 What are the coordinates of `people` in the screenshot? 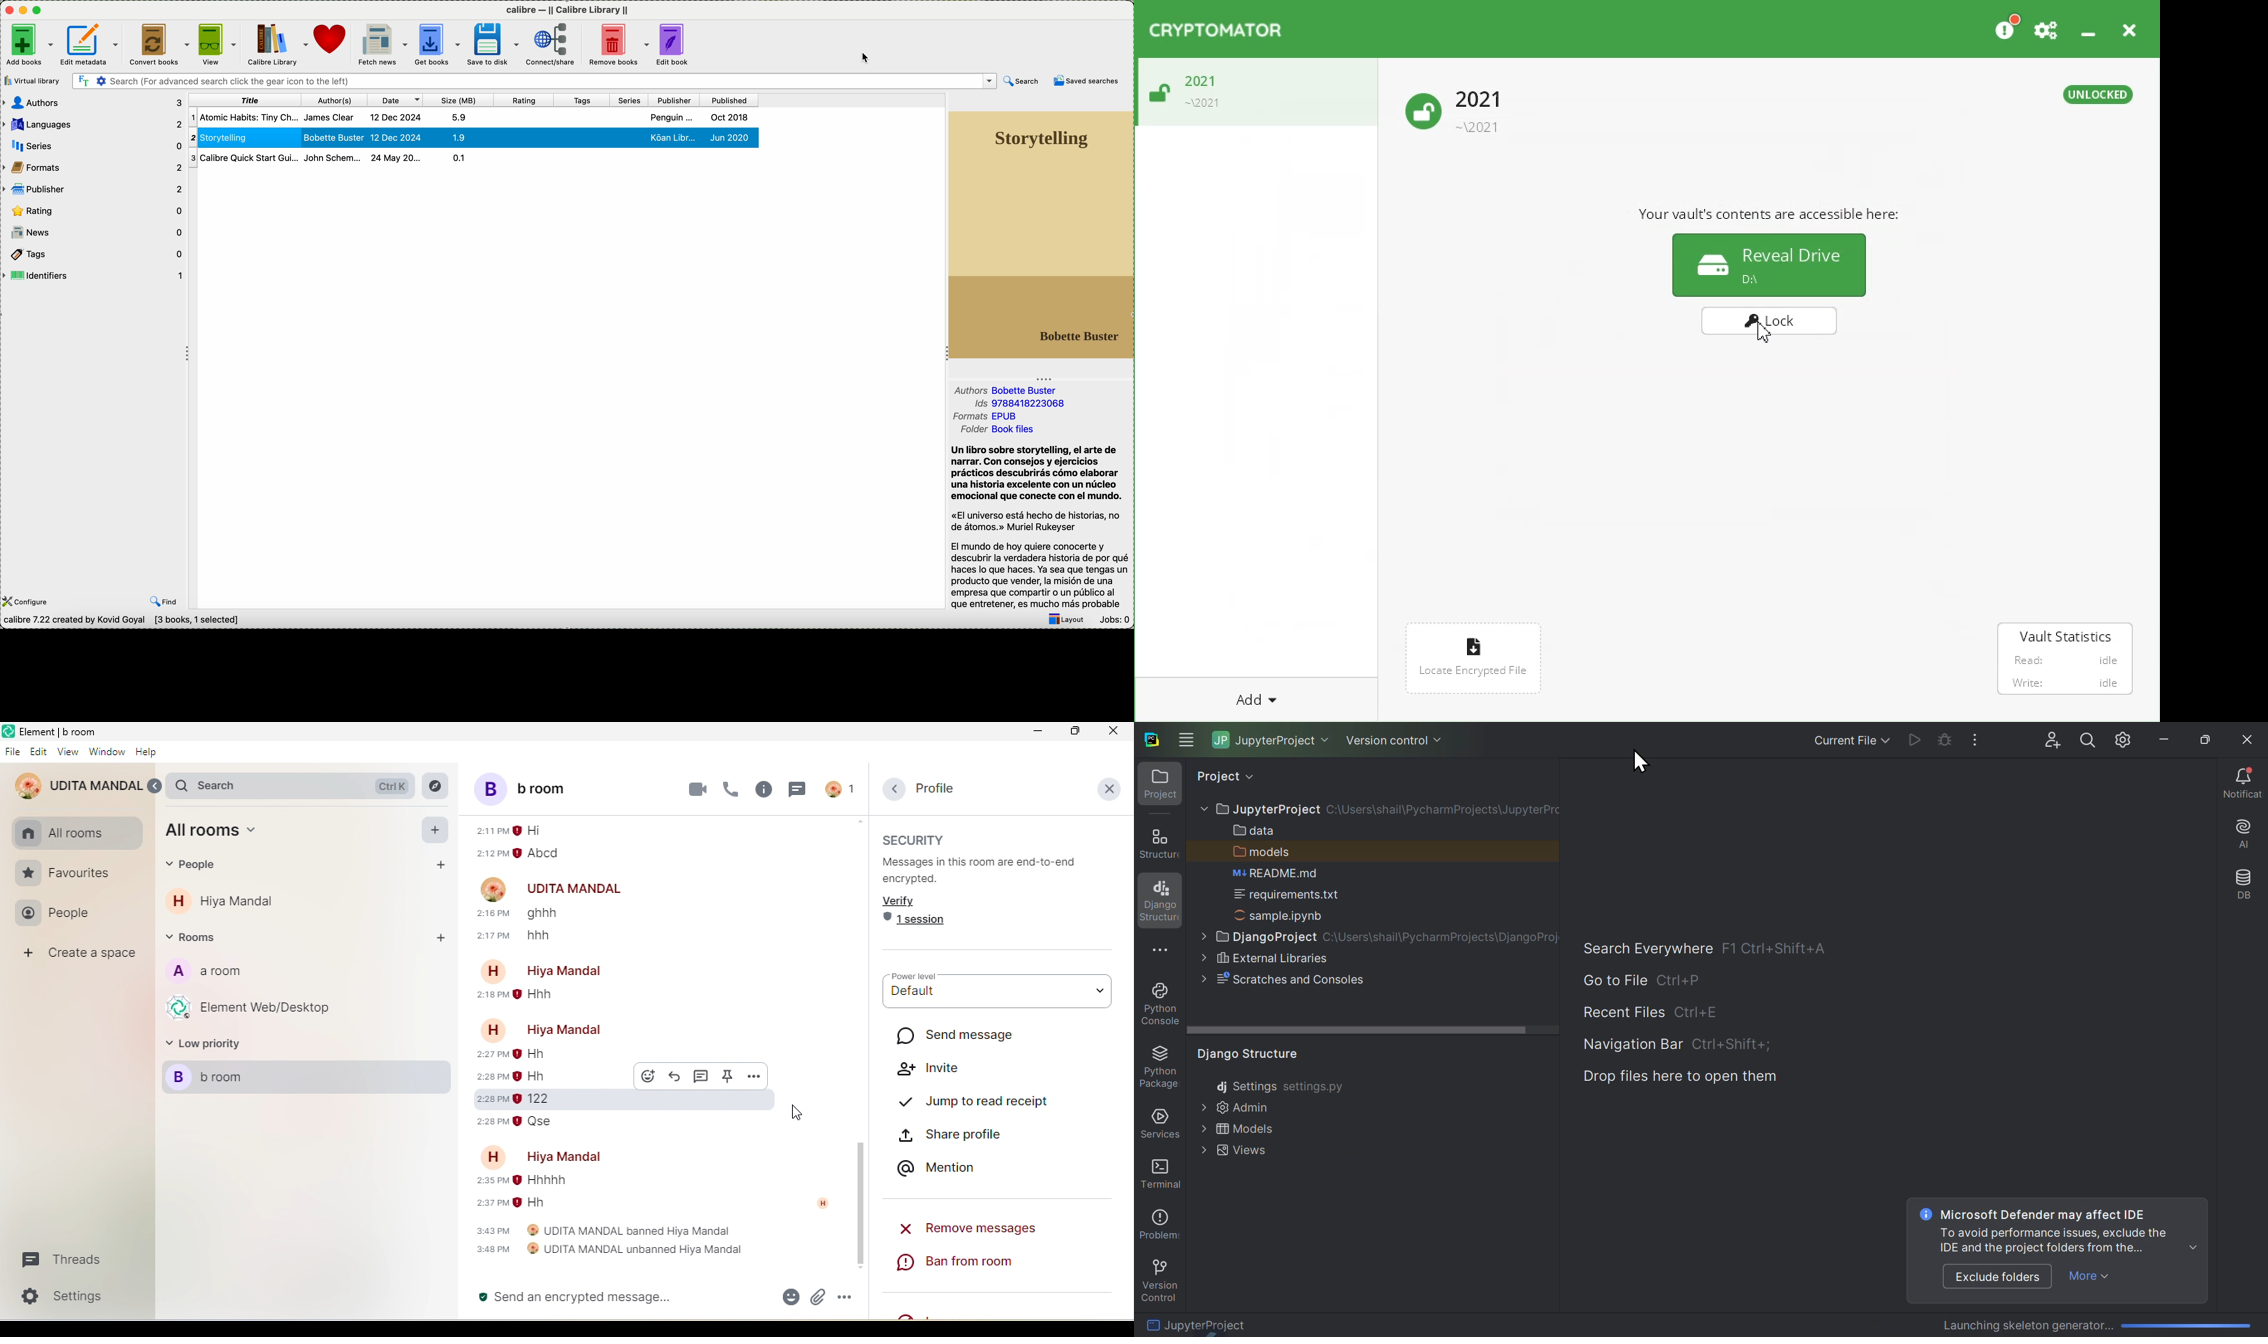 It's located at (198, 866).